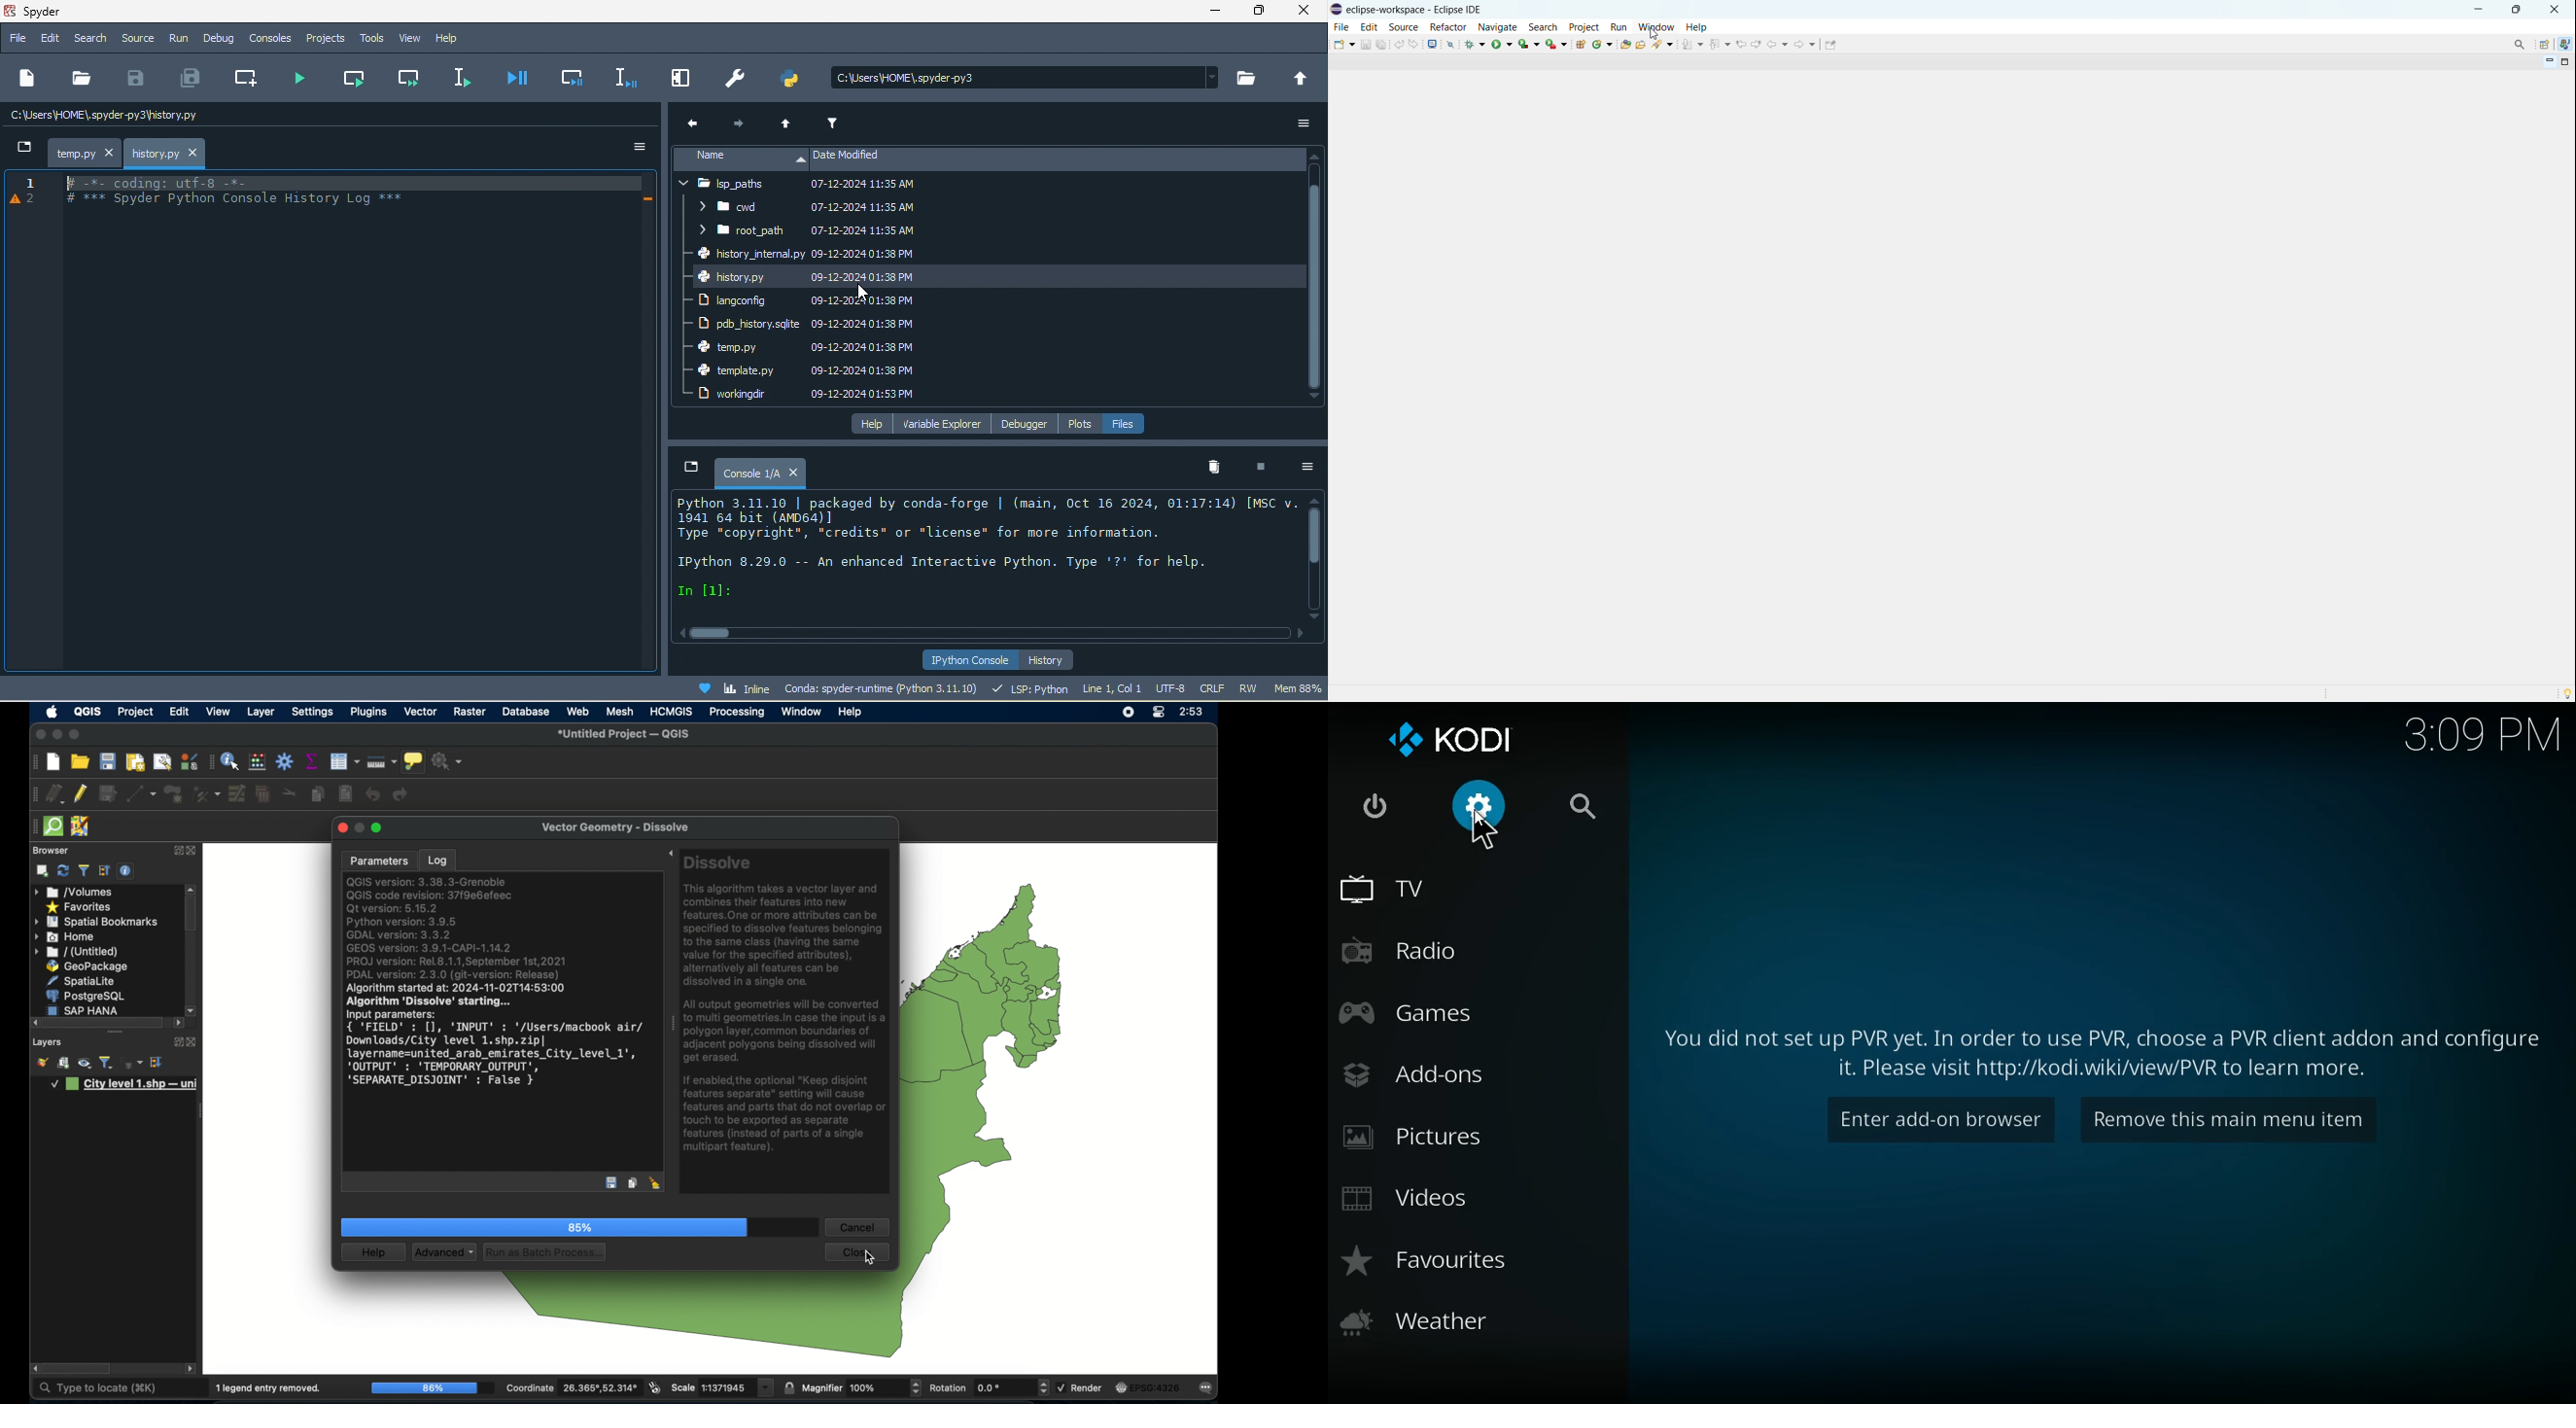  I want to click on clear log entry, so click(656, 1183).